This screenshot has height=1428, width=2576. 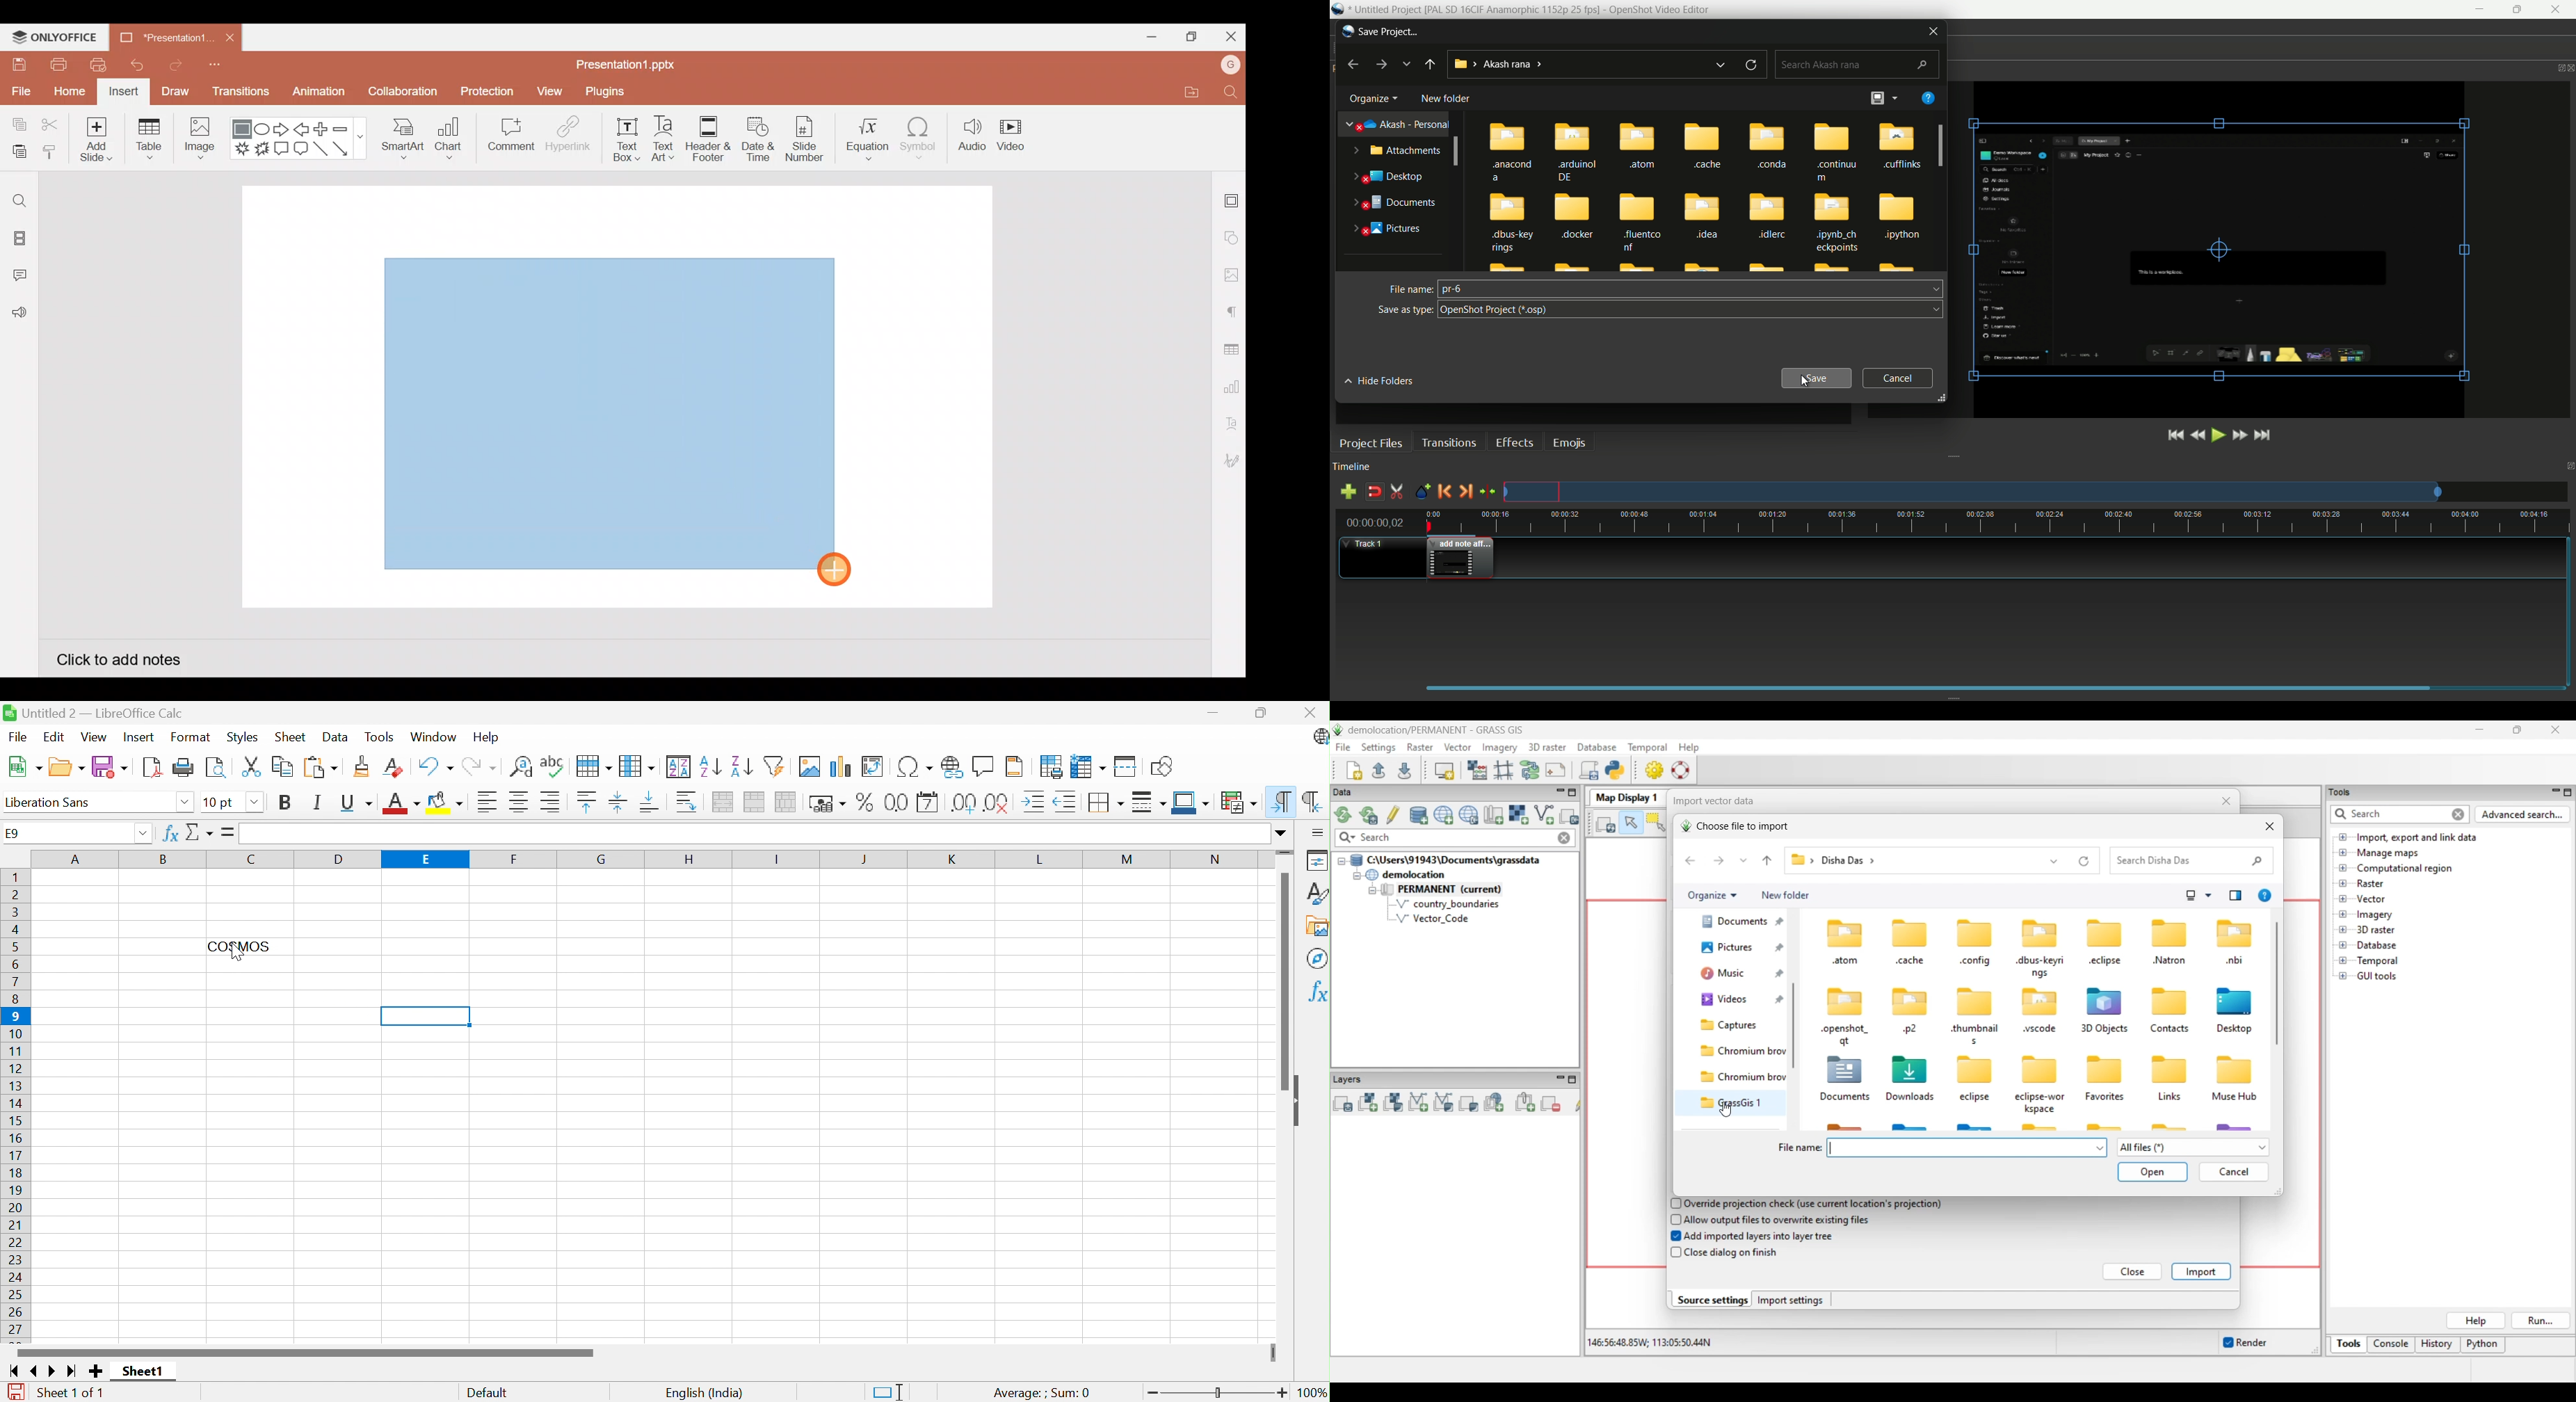 What do you see at coordinates (1282, 800) in the screenshot?
I see `Left-to-right` at bounding box center [1282, 800].